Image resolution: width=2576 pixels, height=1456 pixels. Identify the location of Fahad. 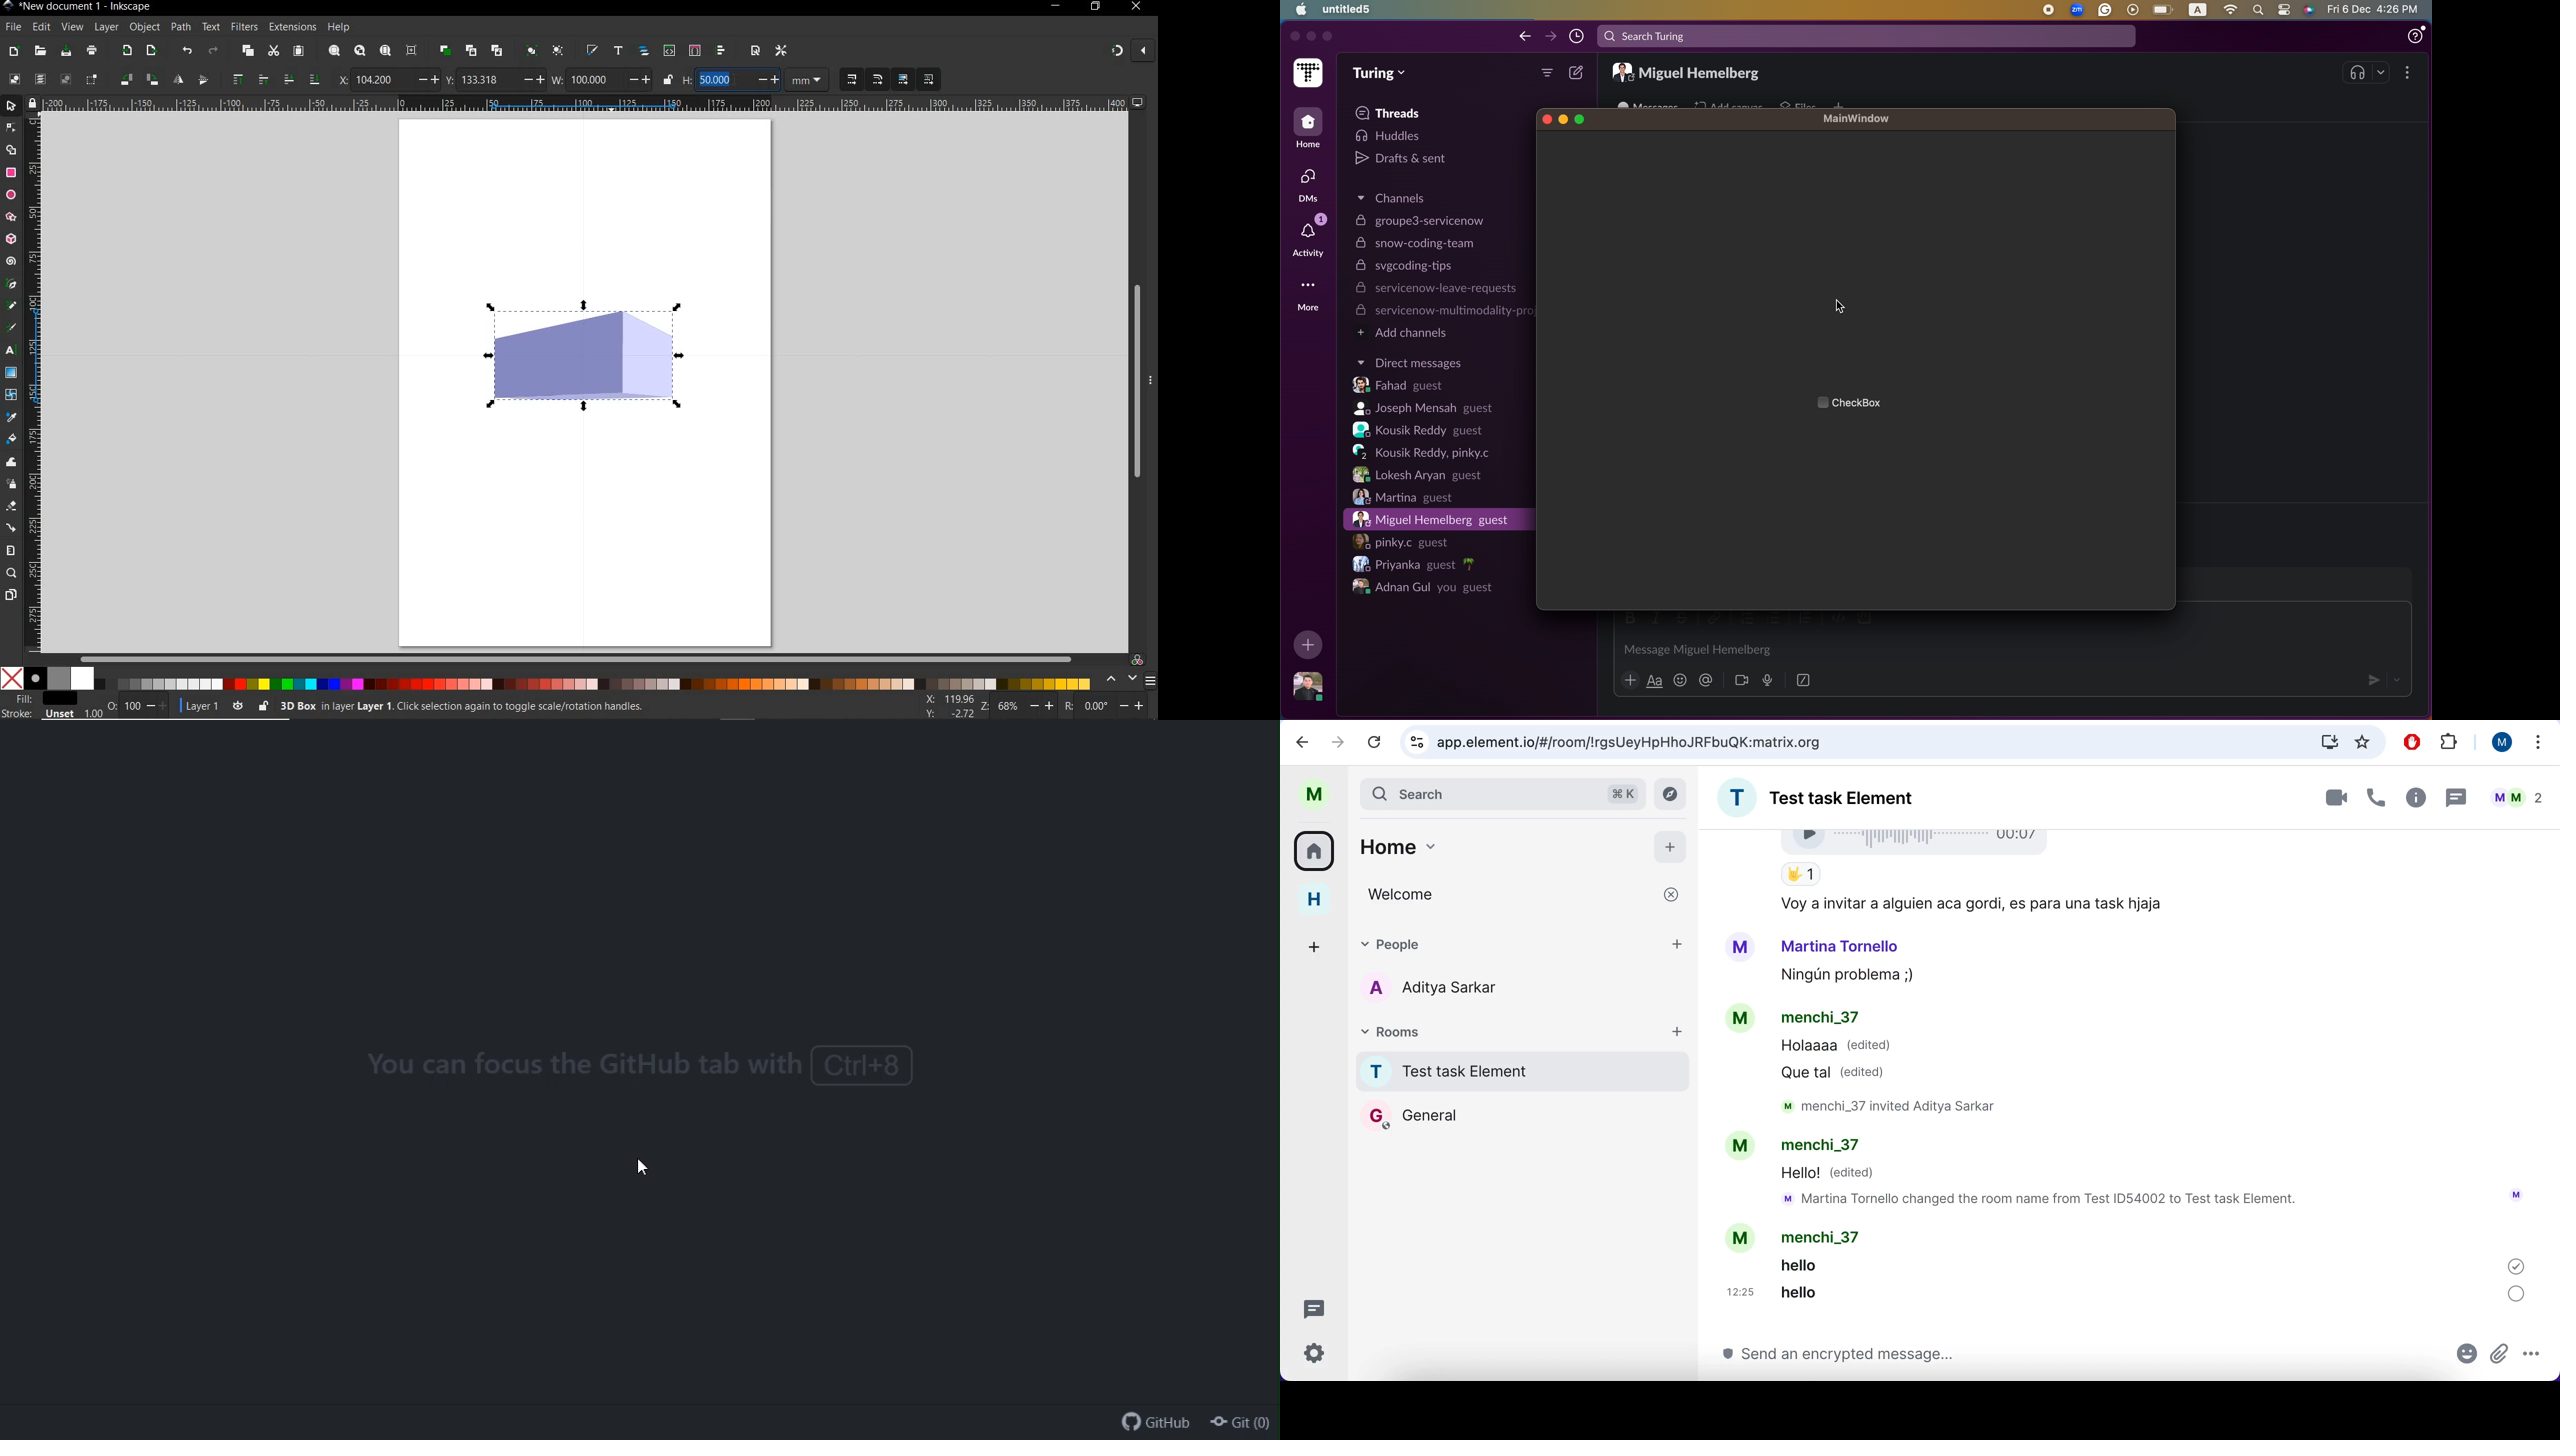
(1403, 386).